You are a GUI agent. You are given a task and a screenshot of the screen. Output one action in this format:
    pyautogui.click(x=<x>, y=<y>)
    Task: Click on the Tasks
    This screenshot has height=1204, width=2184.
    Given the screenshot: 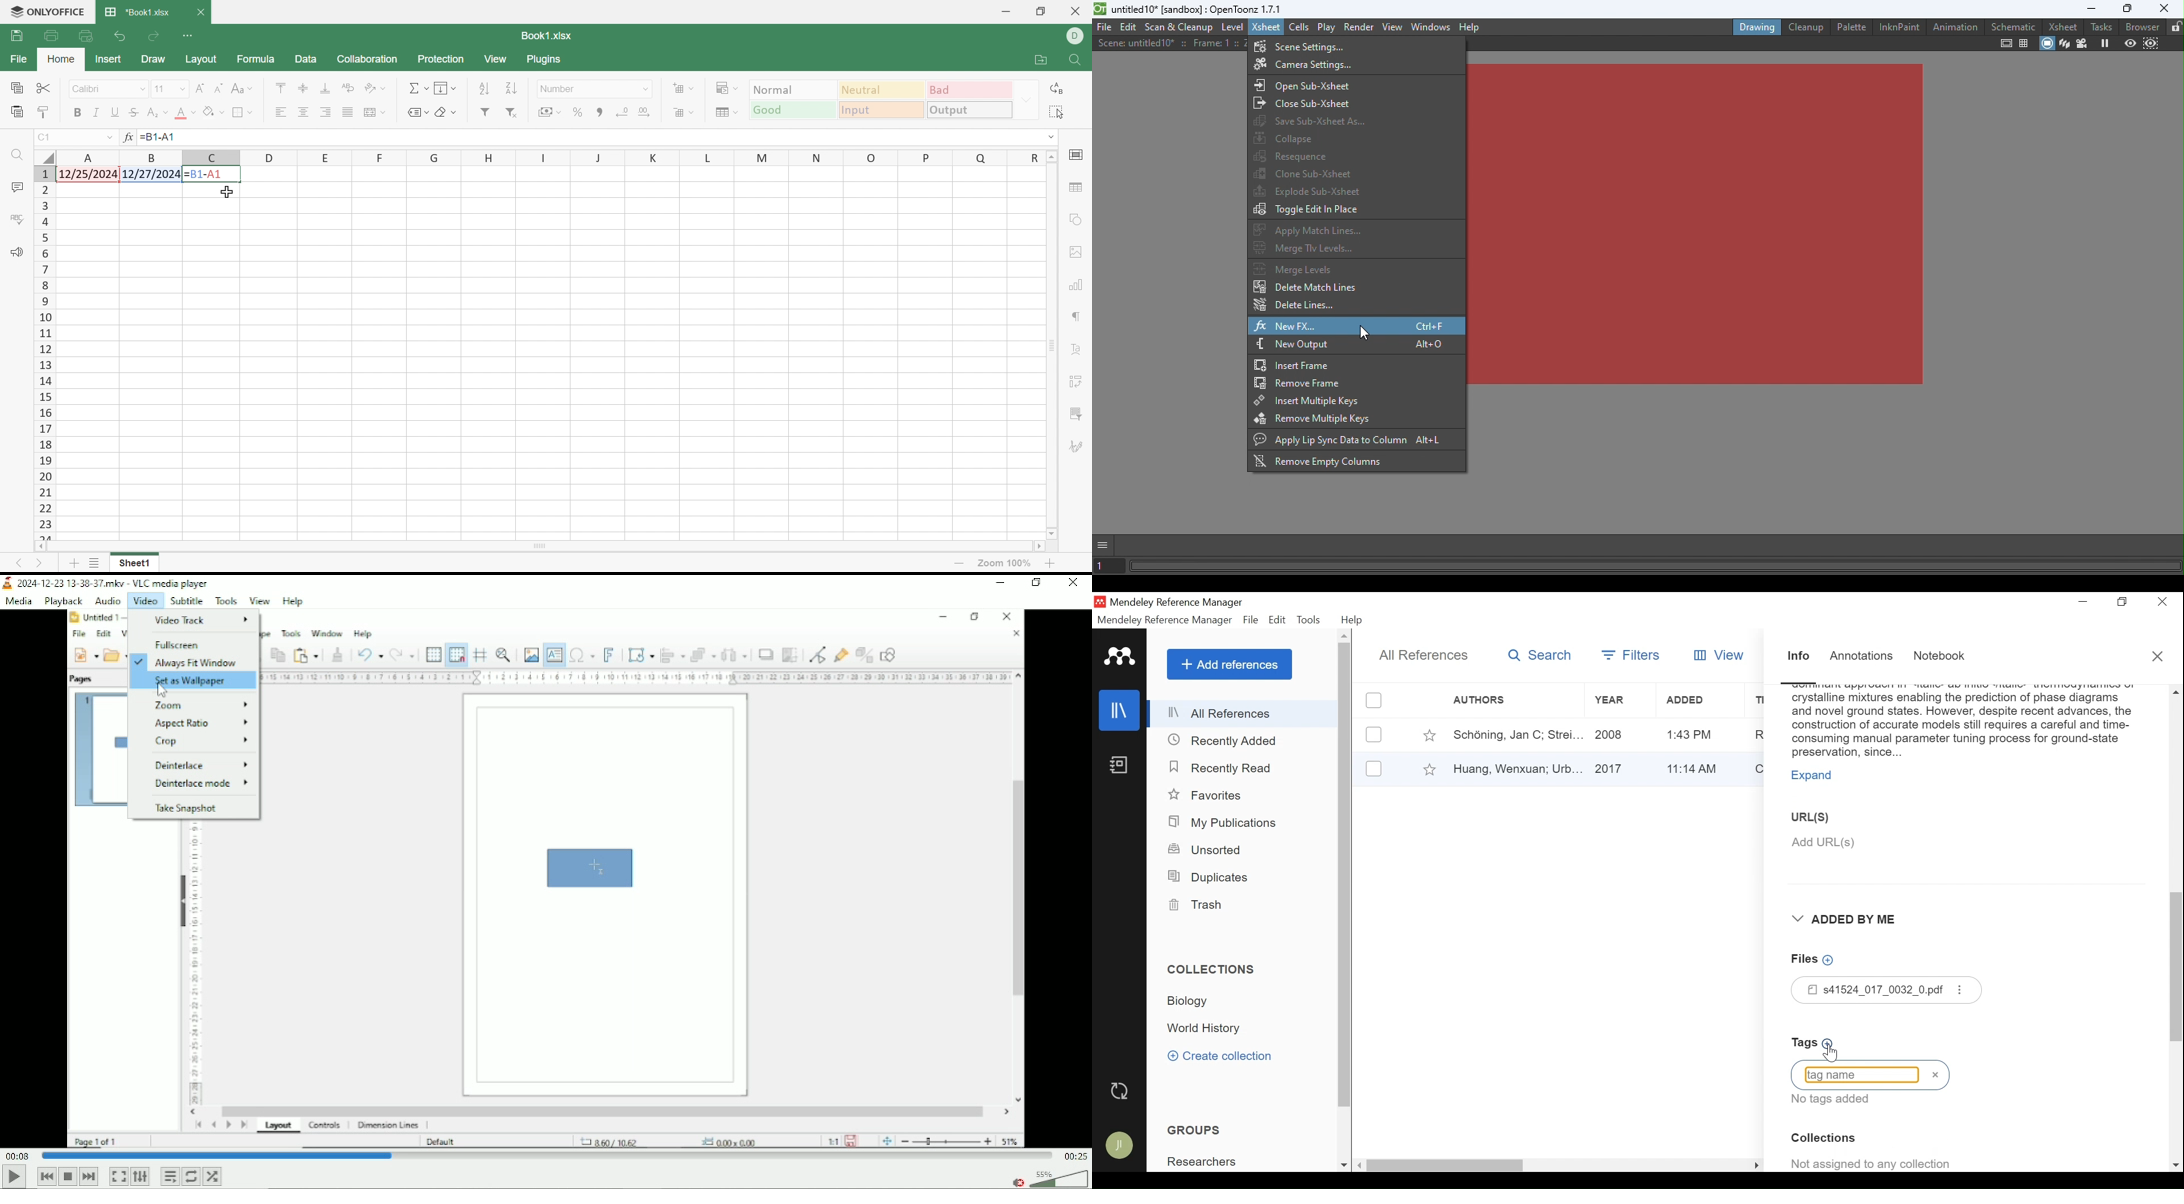 What is the action you would take?
    pyautogui.click(x=2098, y=27)
    